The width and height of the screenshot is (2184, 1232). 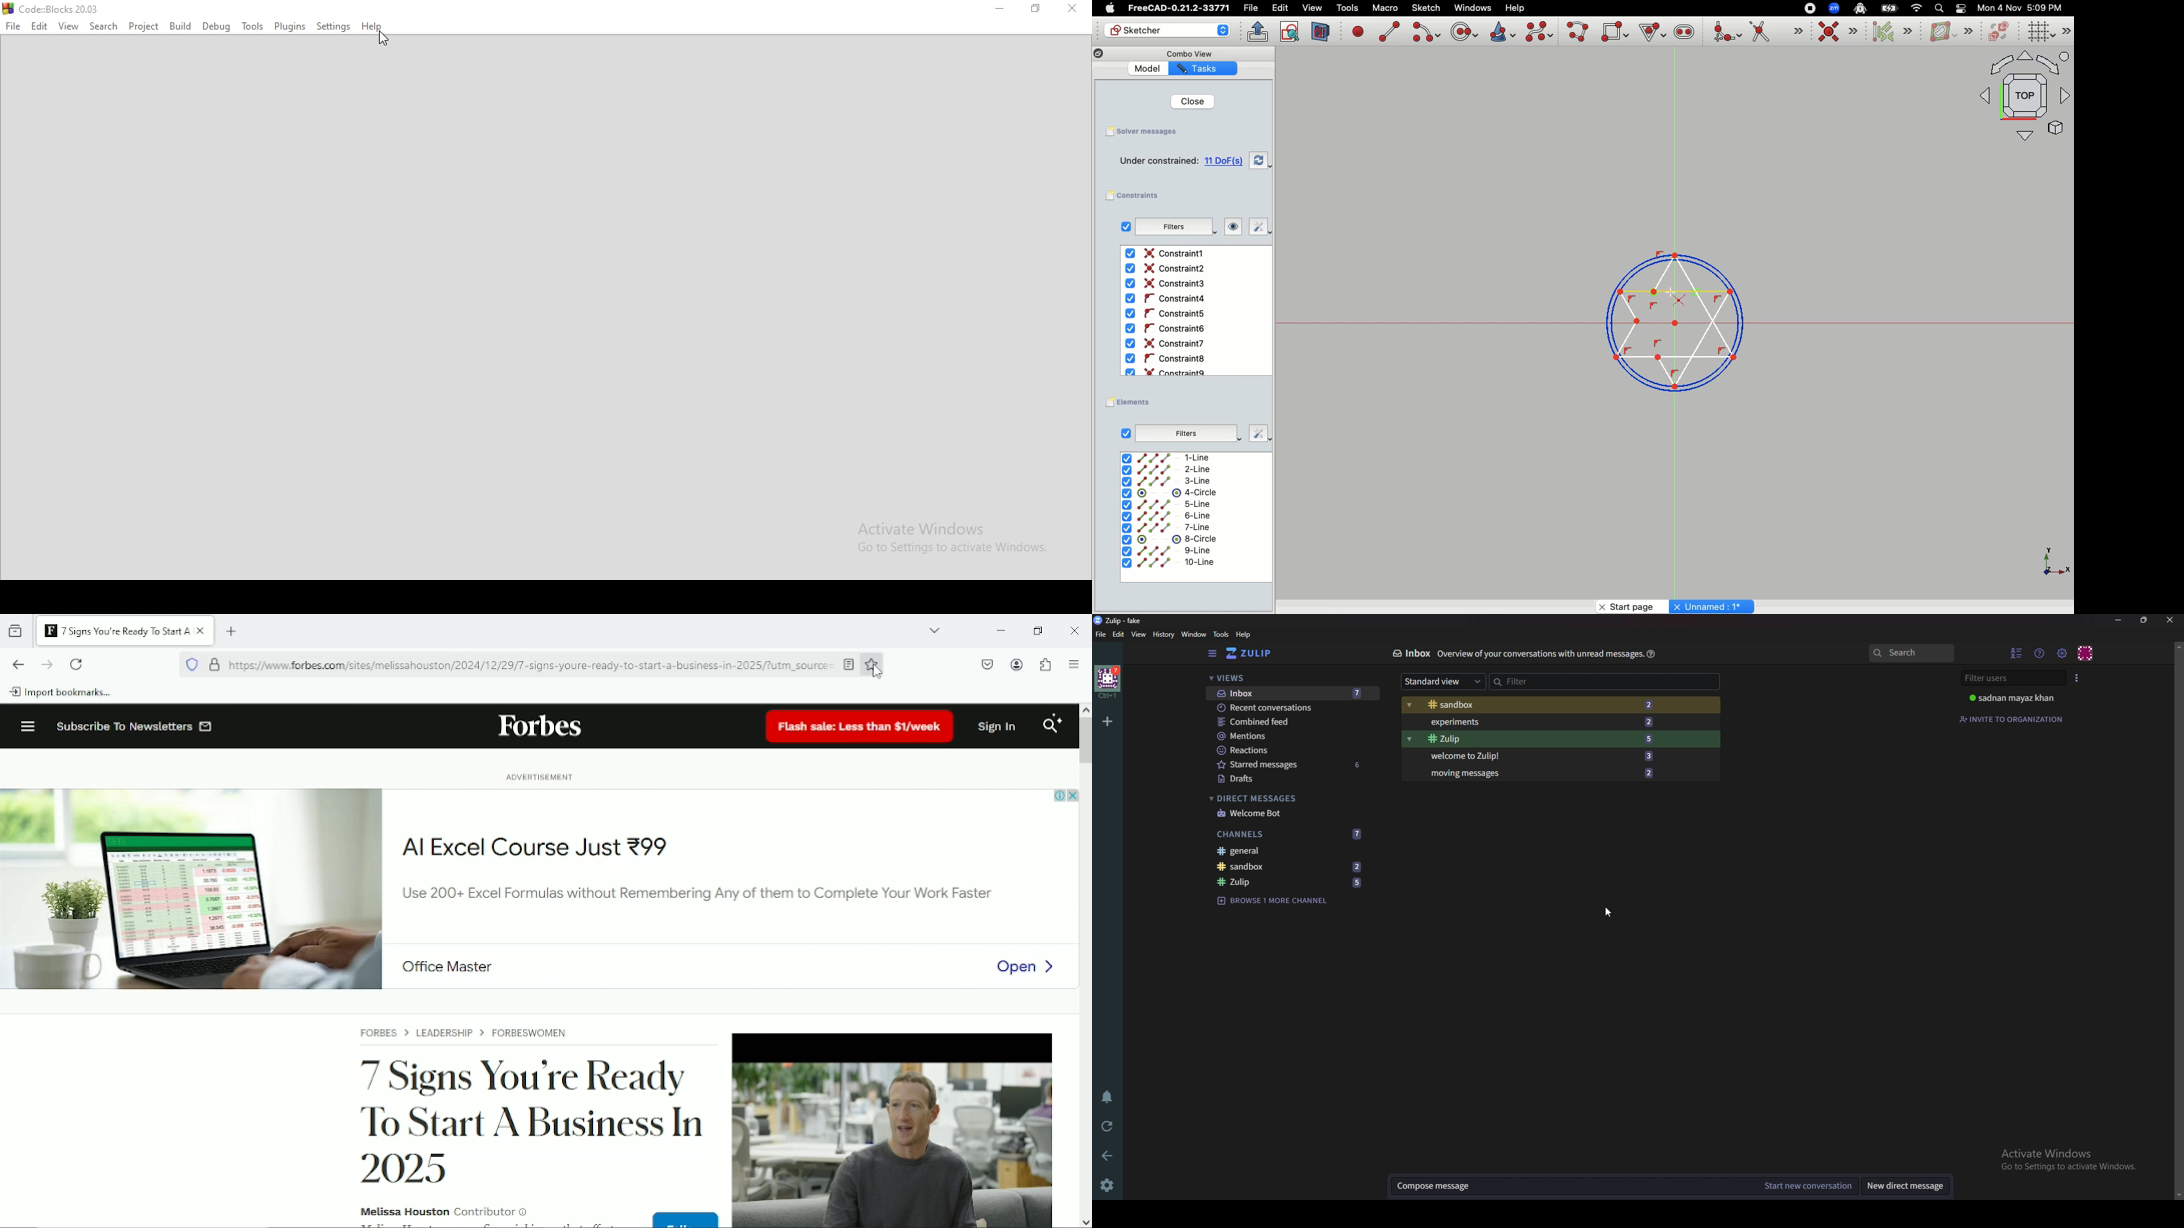 I want to click on Macro, so click(x=1384, y=8).